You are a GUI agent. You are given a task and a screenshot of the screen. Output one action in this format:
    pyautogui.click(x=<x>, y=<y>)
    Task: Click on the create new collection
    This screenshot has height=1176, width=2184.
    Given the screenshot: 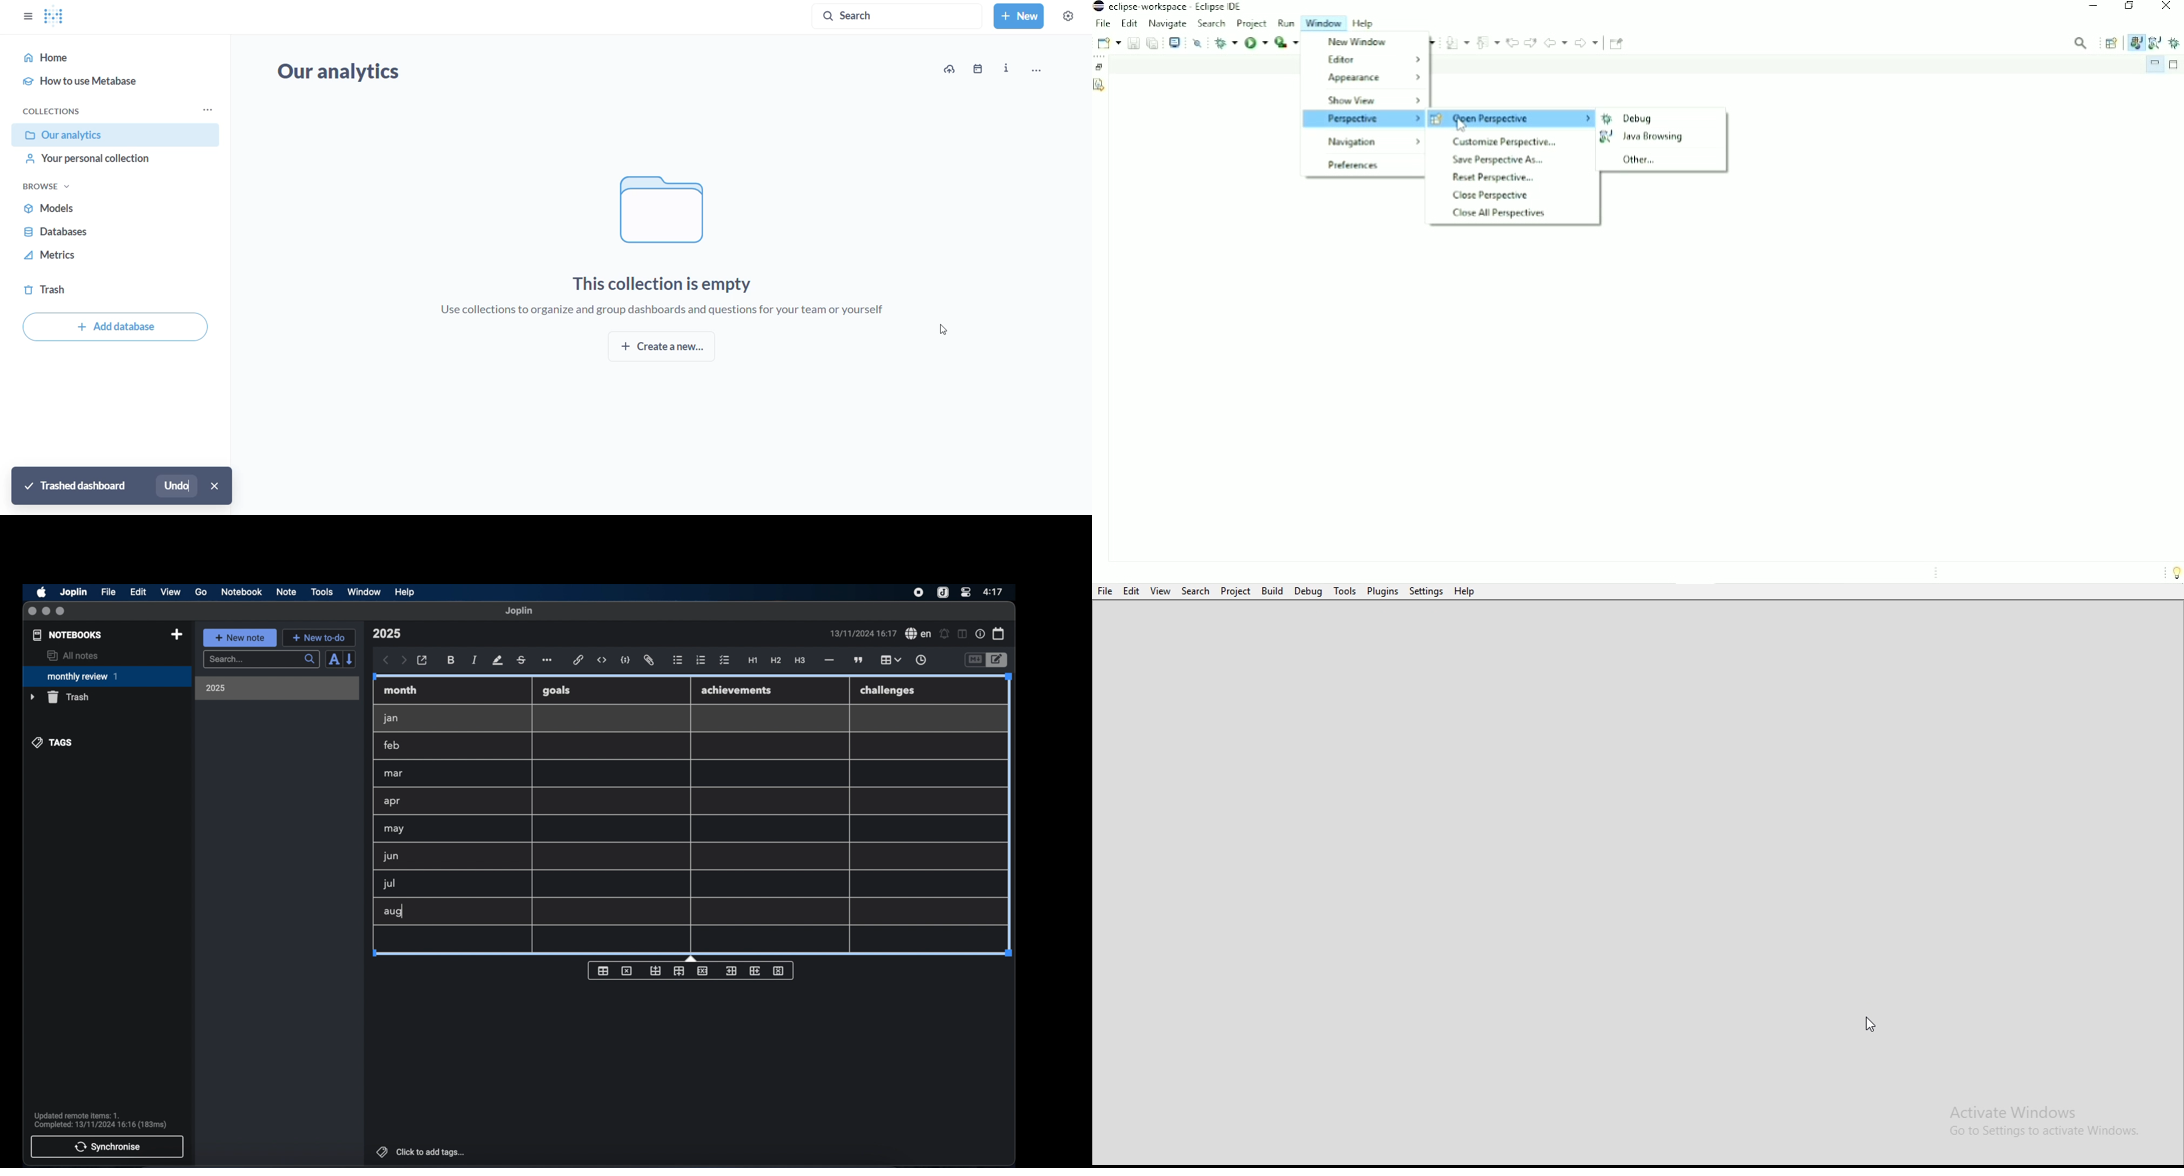 What is the action you would take?
    pyautogui.click(x=668, y=346)
    